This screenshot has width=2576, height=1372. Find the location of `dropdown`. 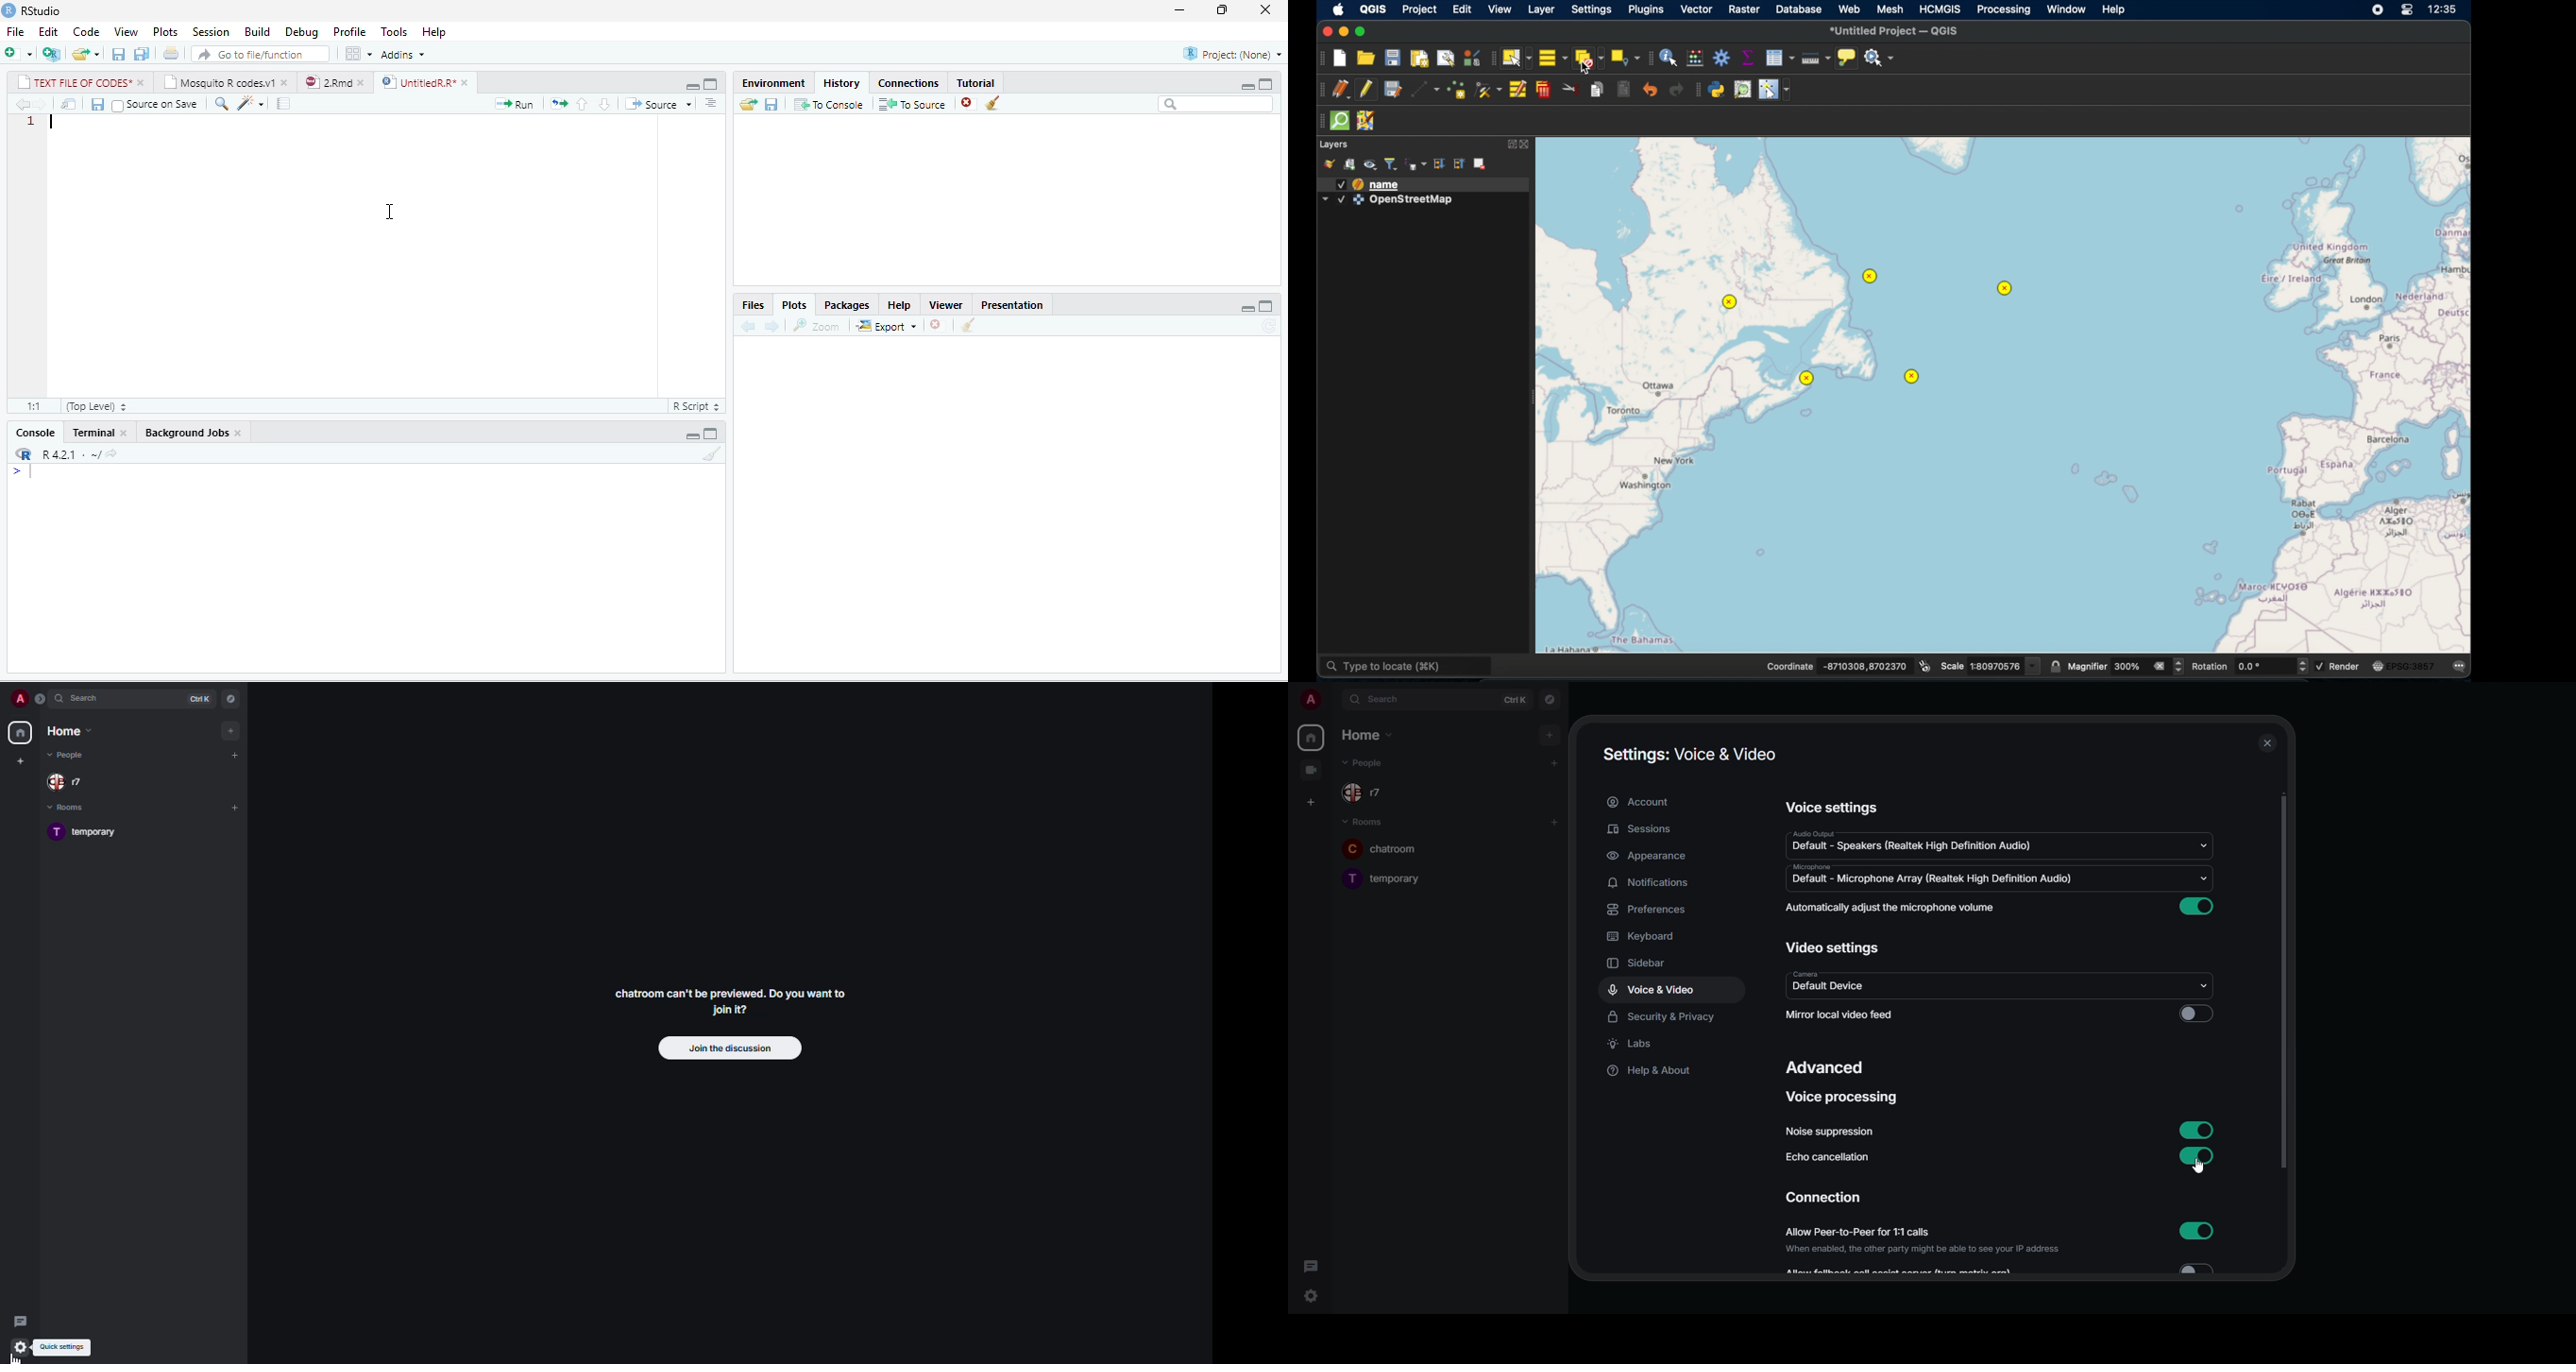

dropdown is located at coordinates (1325, 200).